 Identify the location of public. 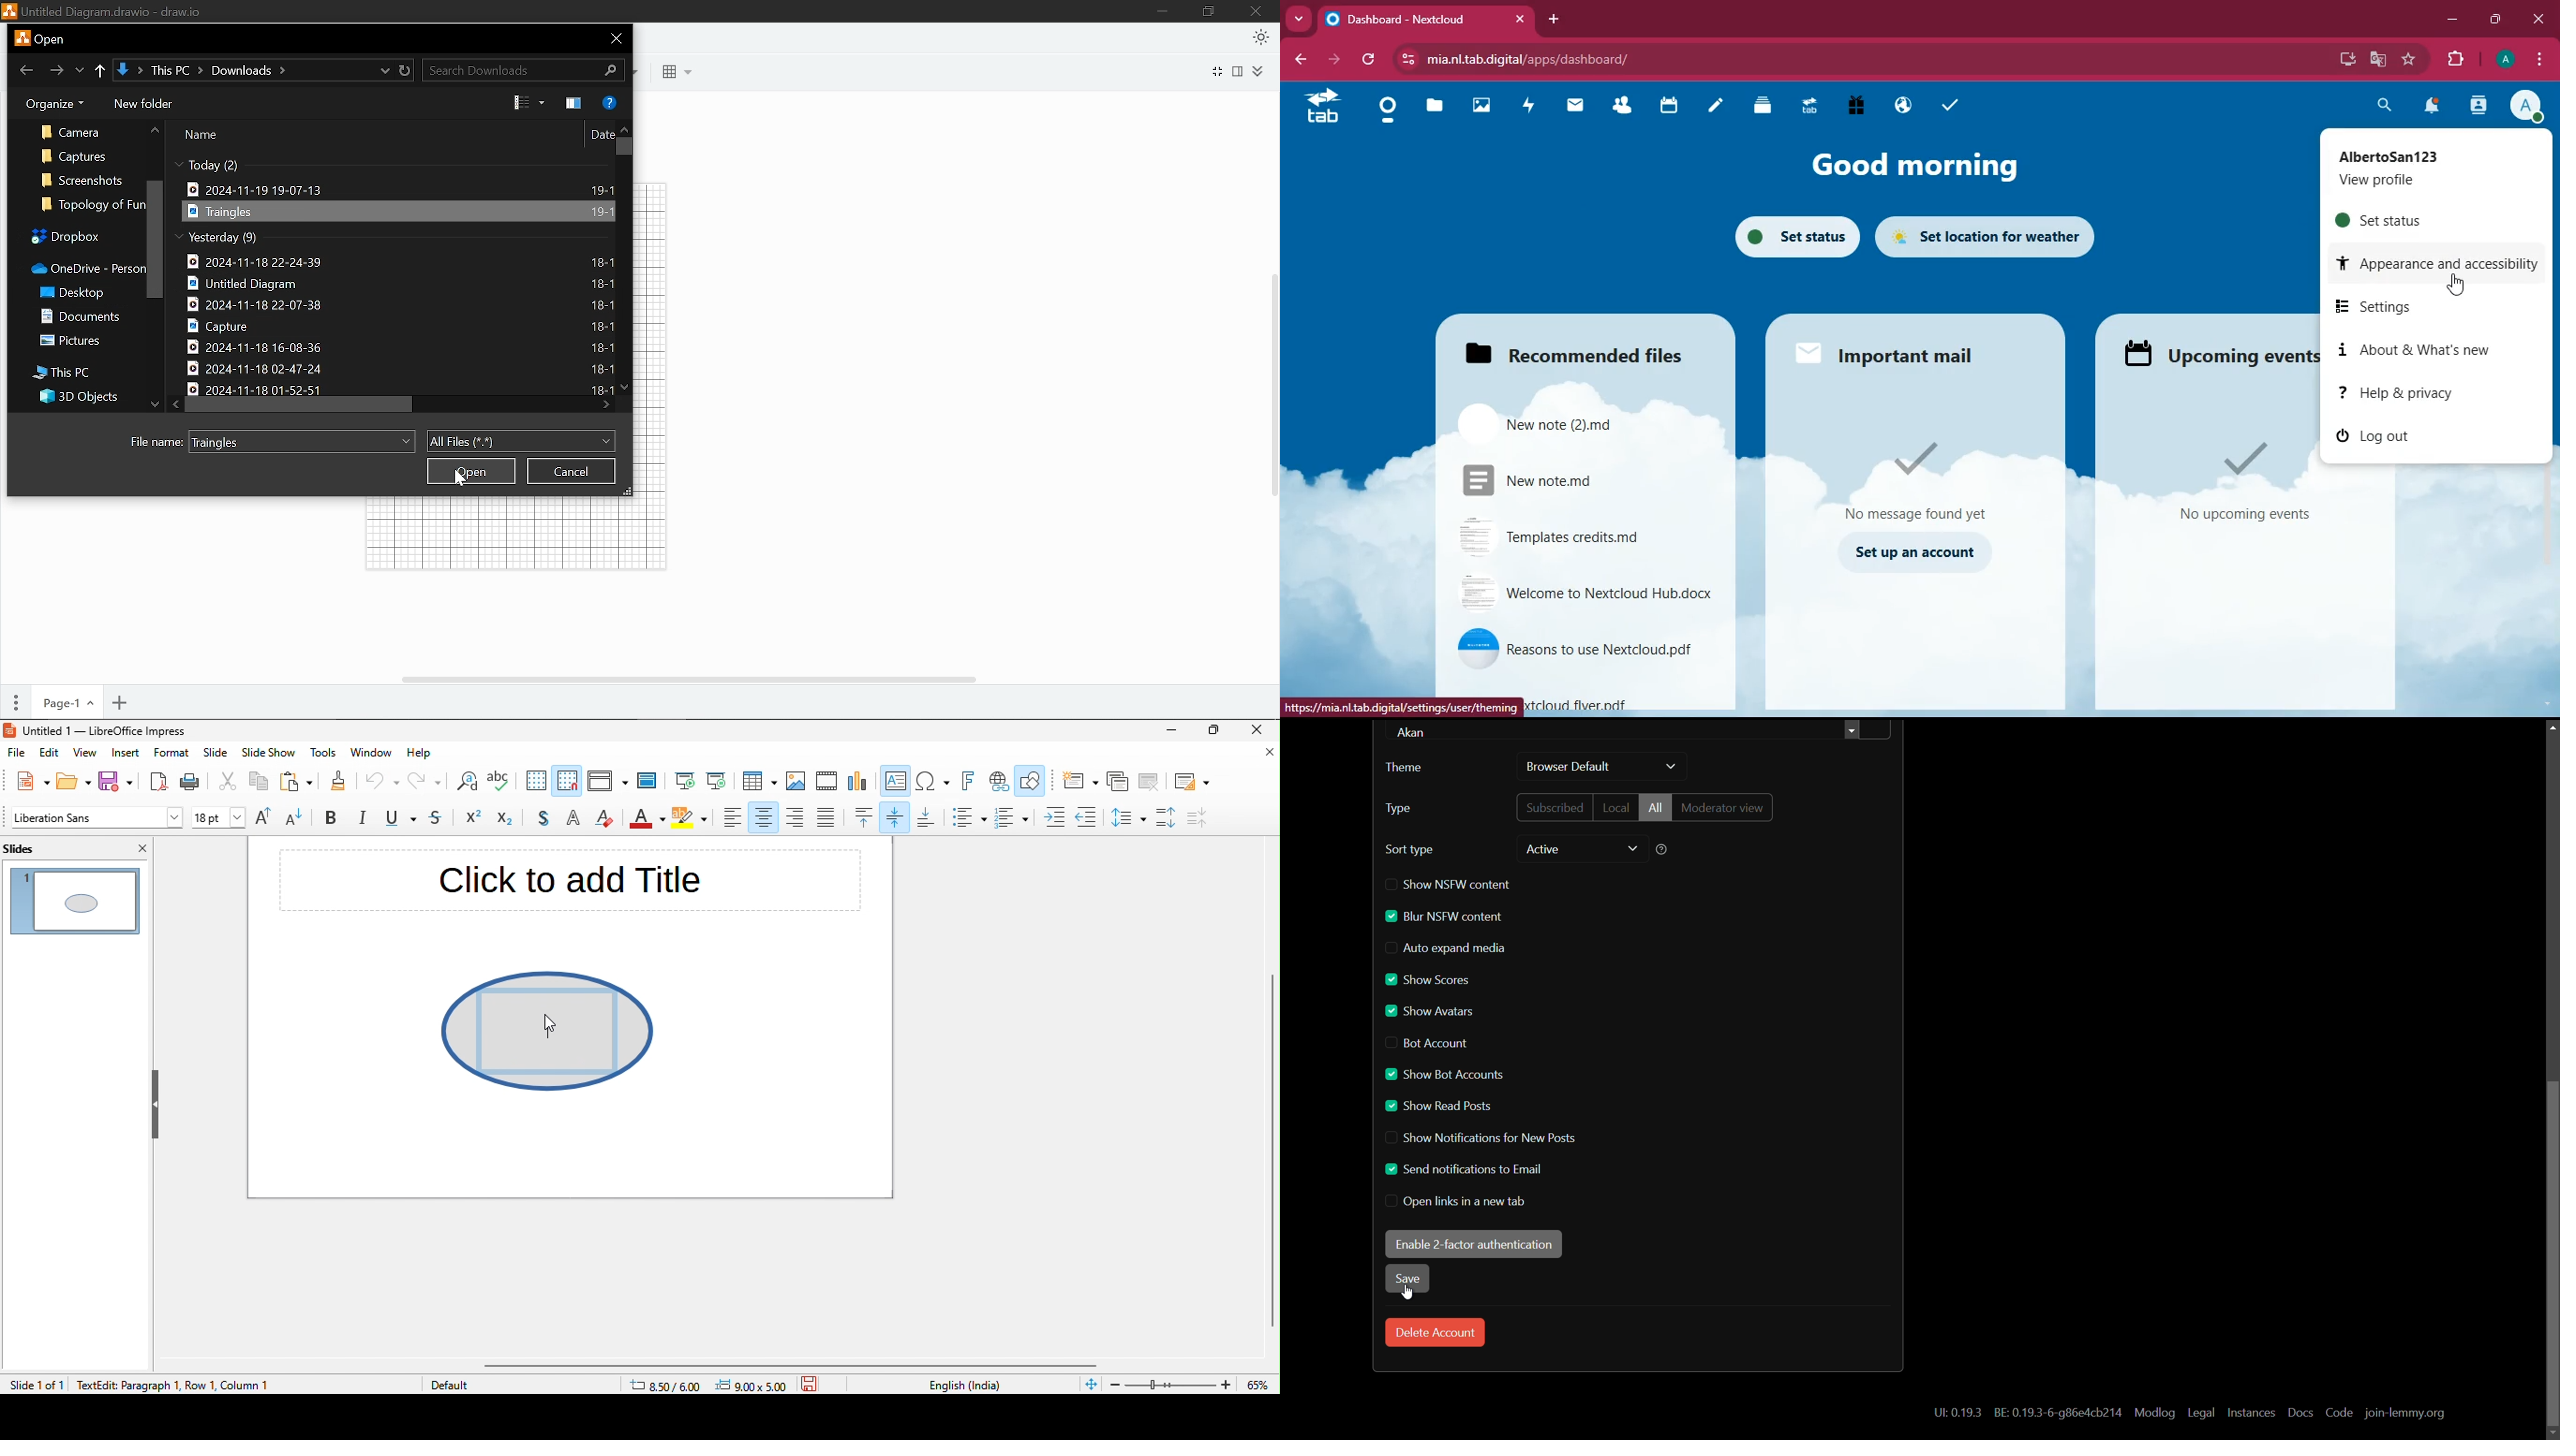
(1899, 105).